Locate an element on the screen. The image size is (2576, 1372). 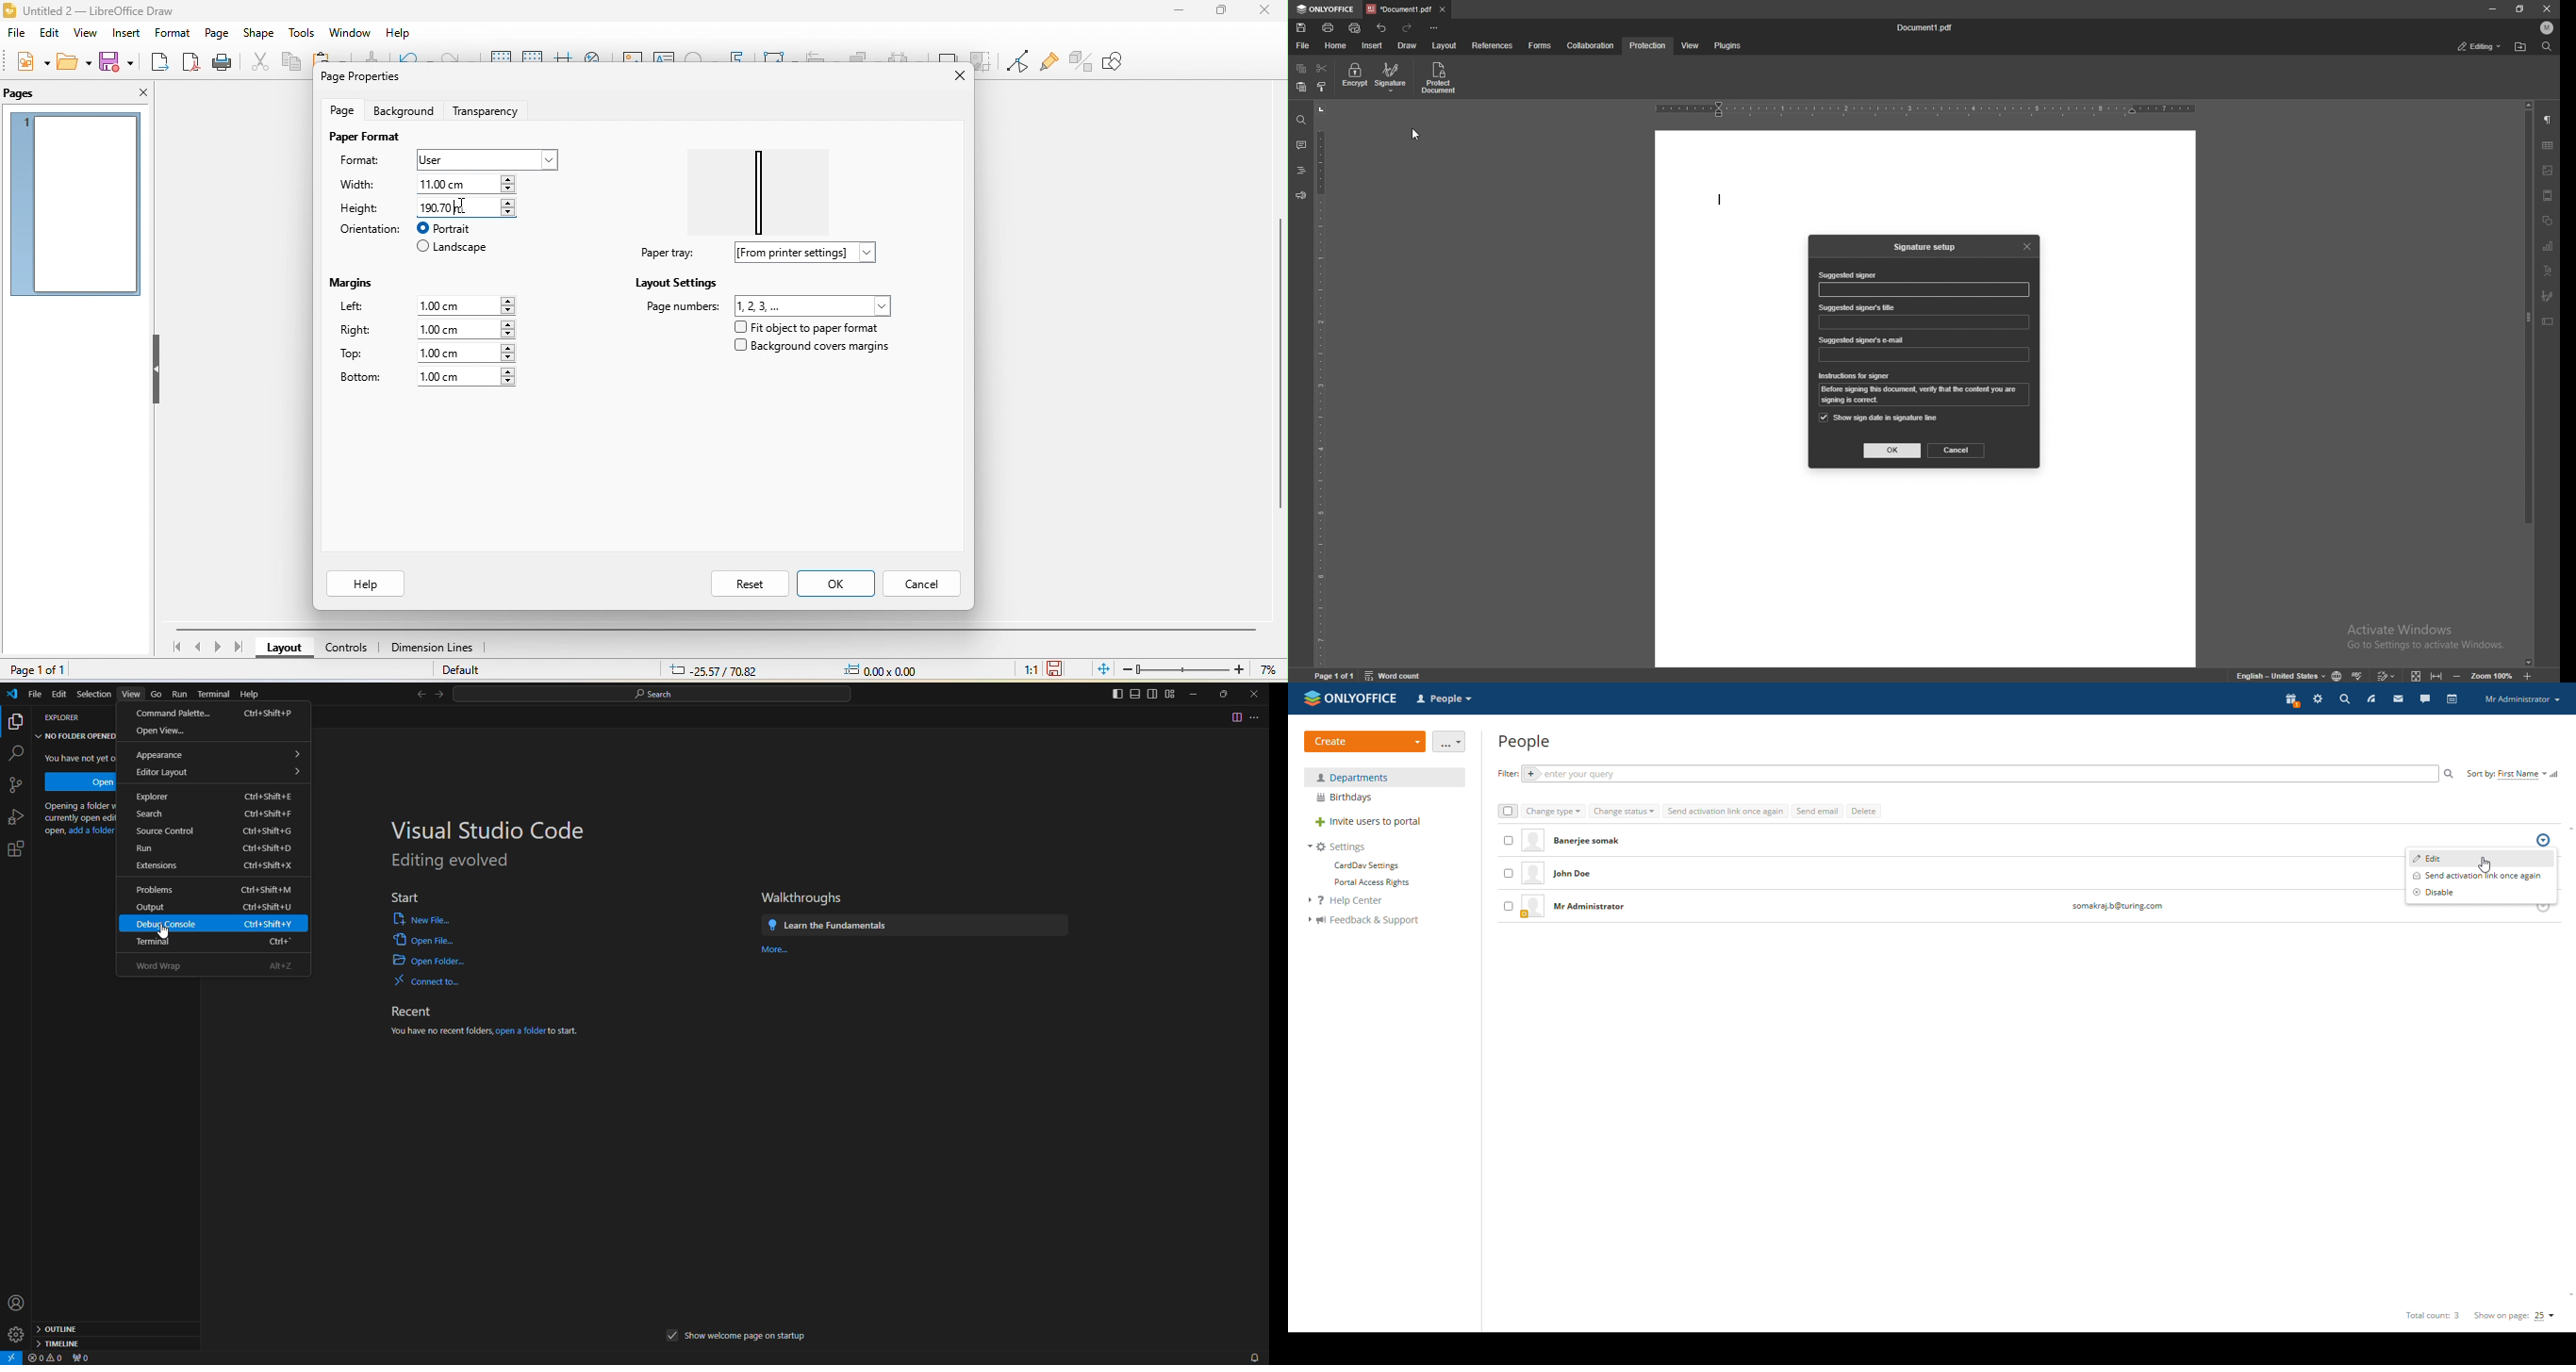
minimize is located at coordinates (1180, 9).